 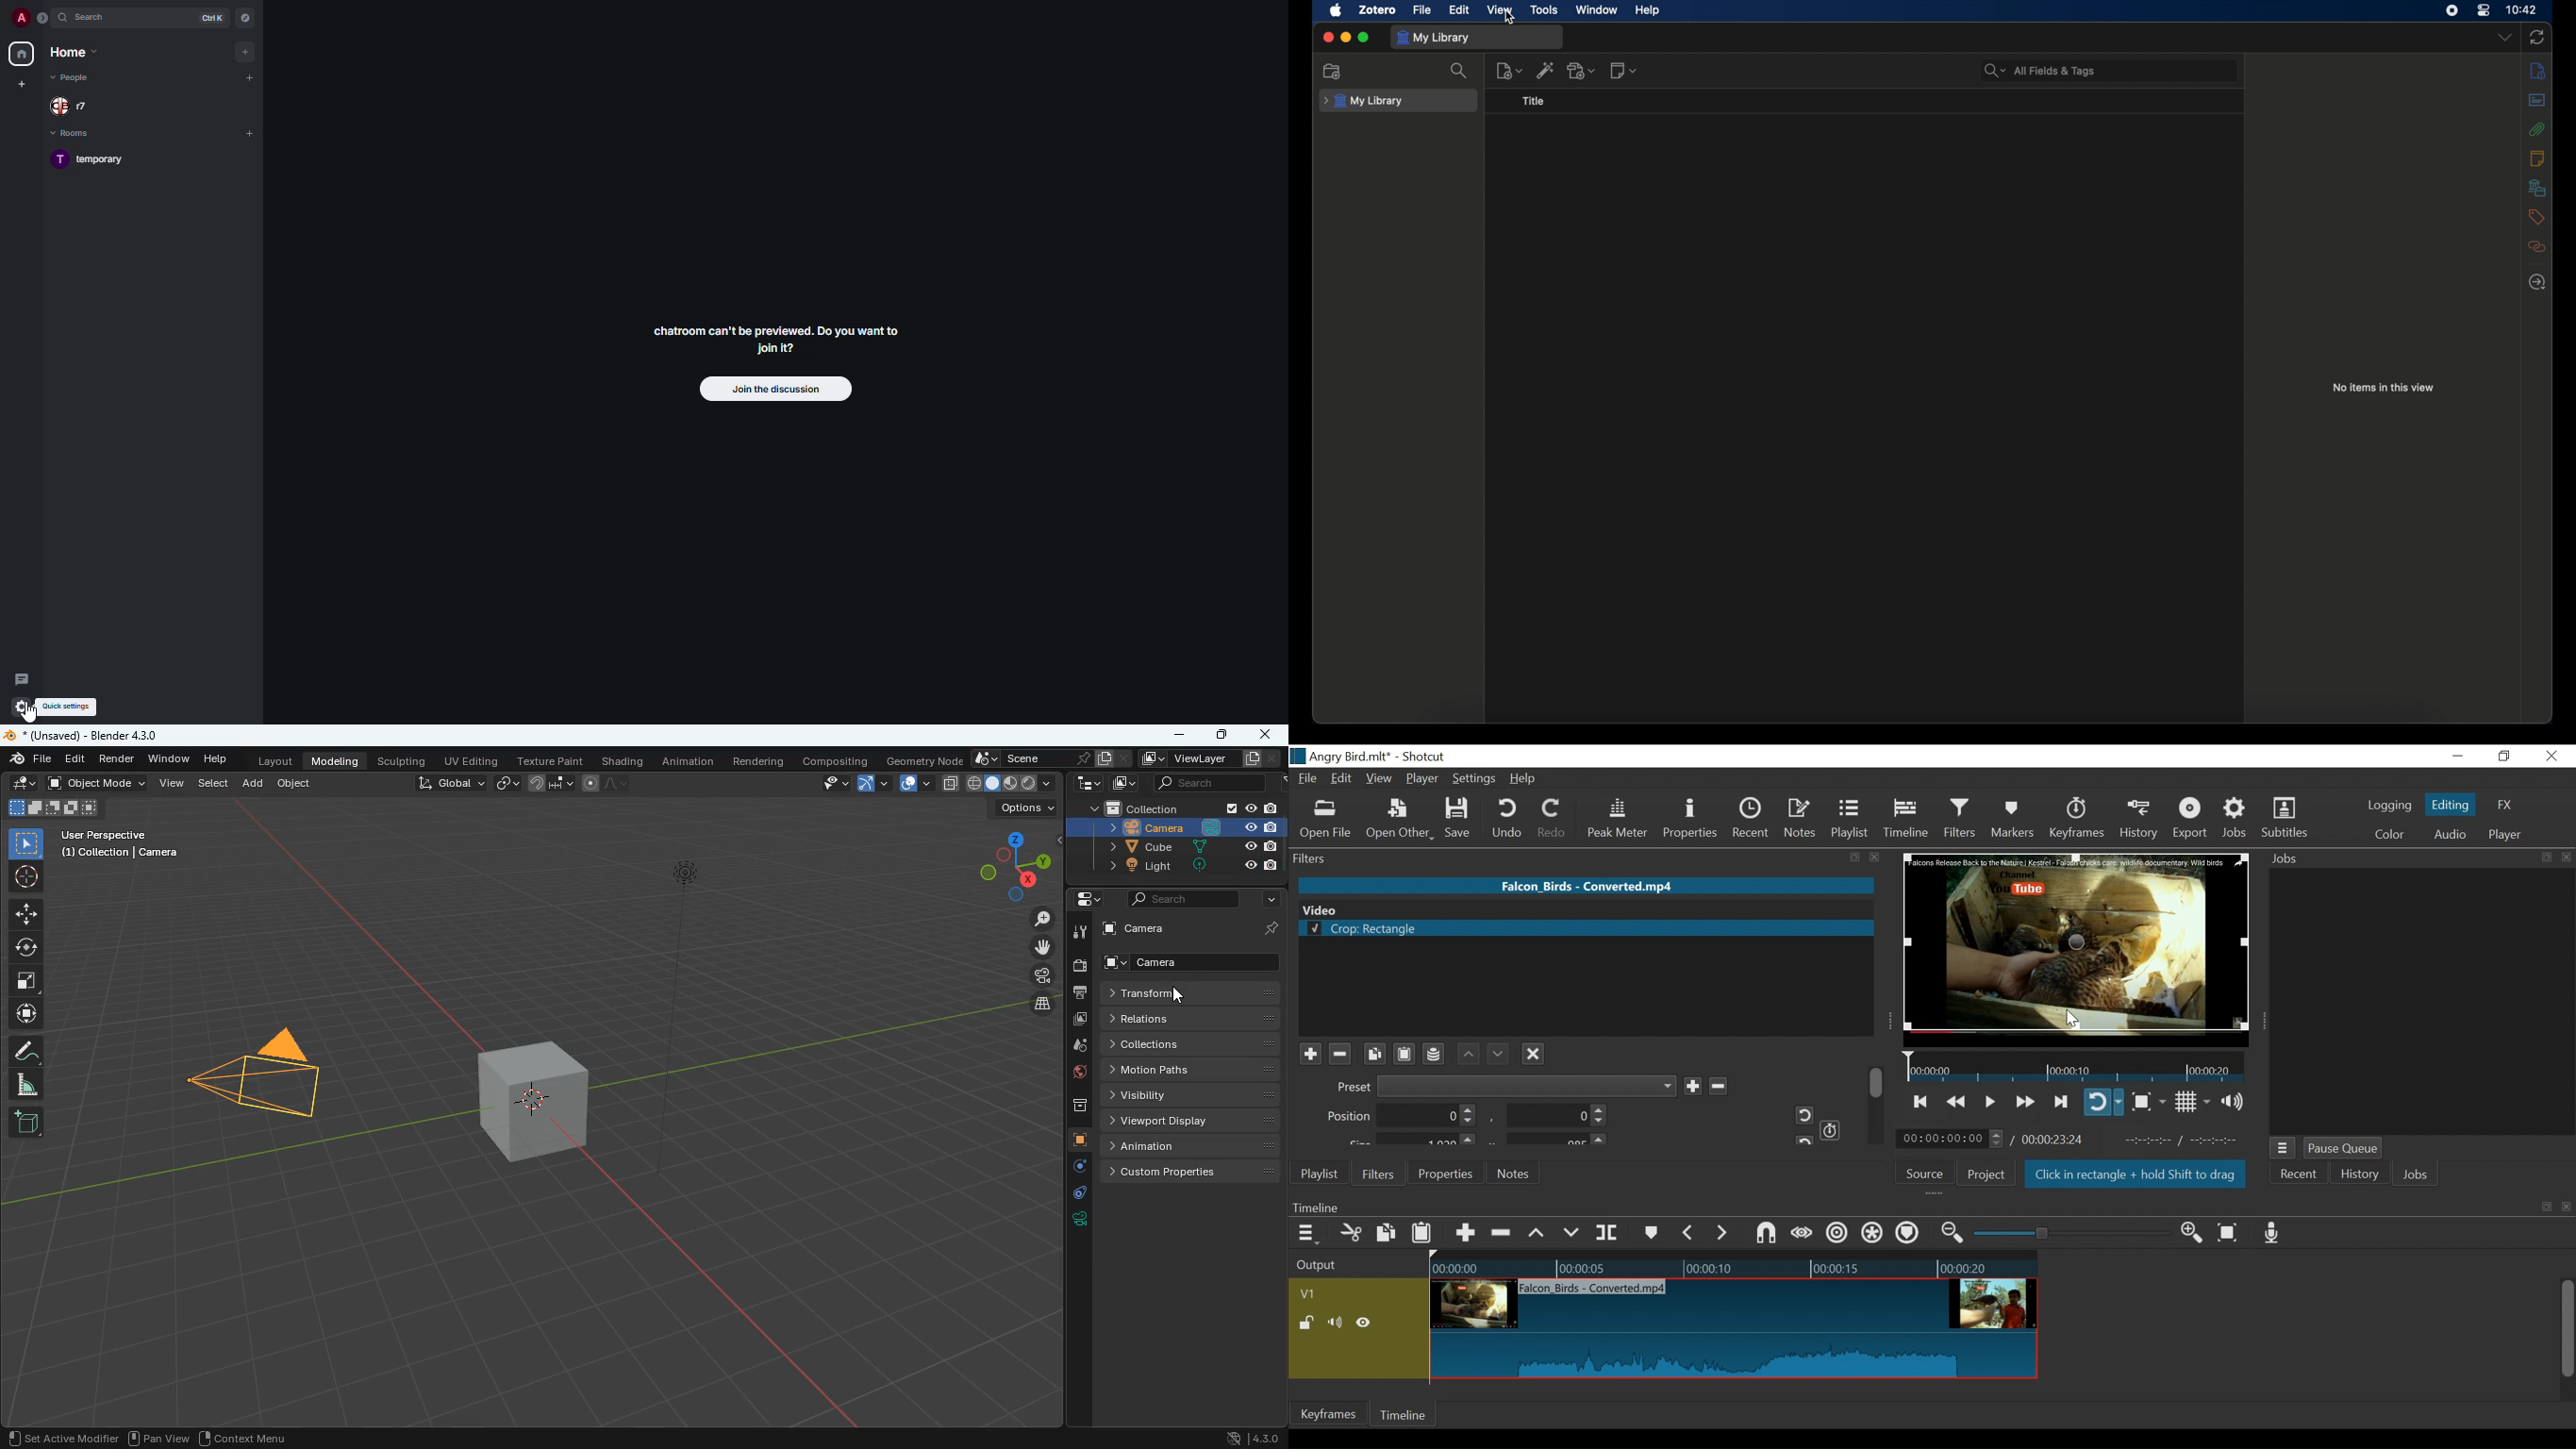 I want to click on add, so click(x=250, y=75).